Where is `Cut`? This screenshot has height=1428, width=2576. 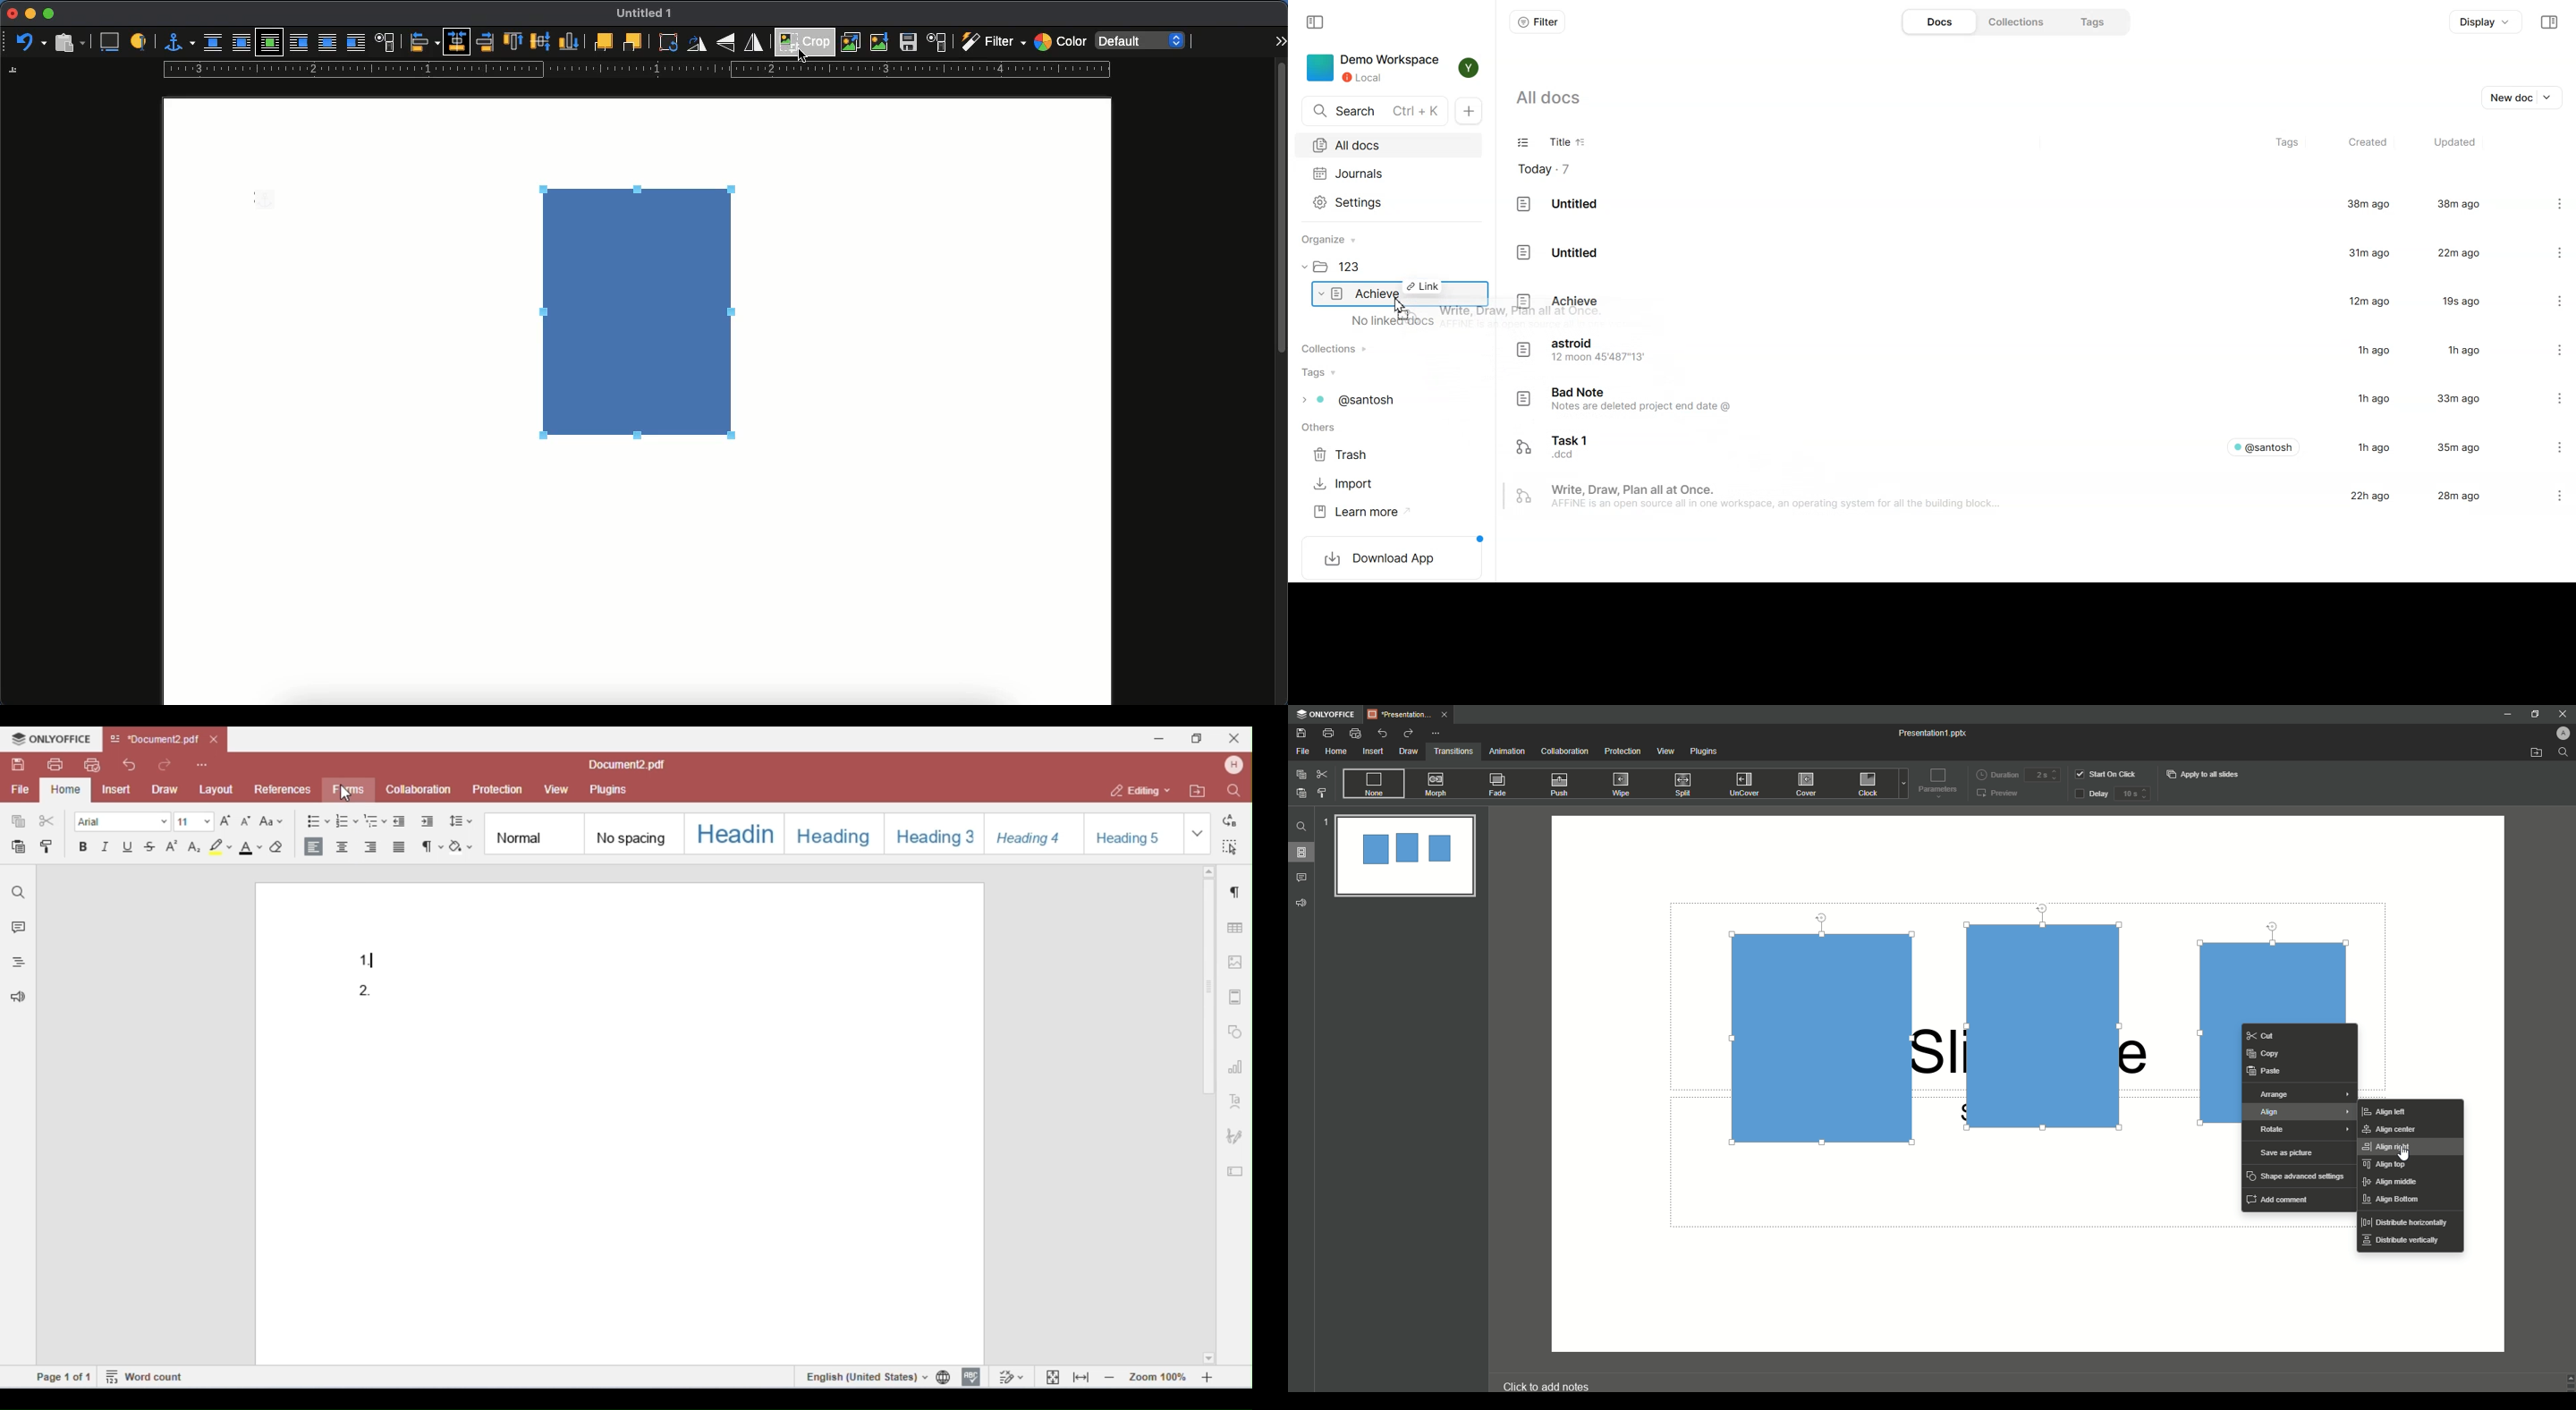
Cut is located at coordinates (2279, 1036).